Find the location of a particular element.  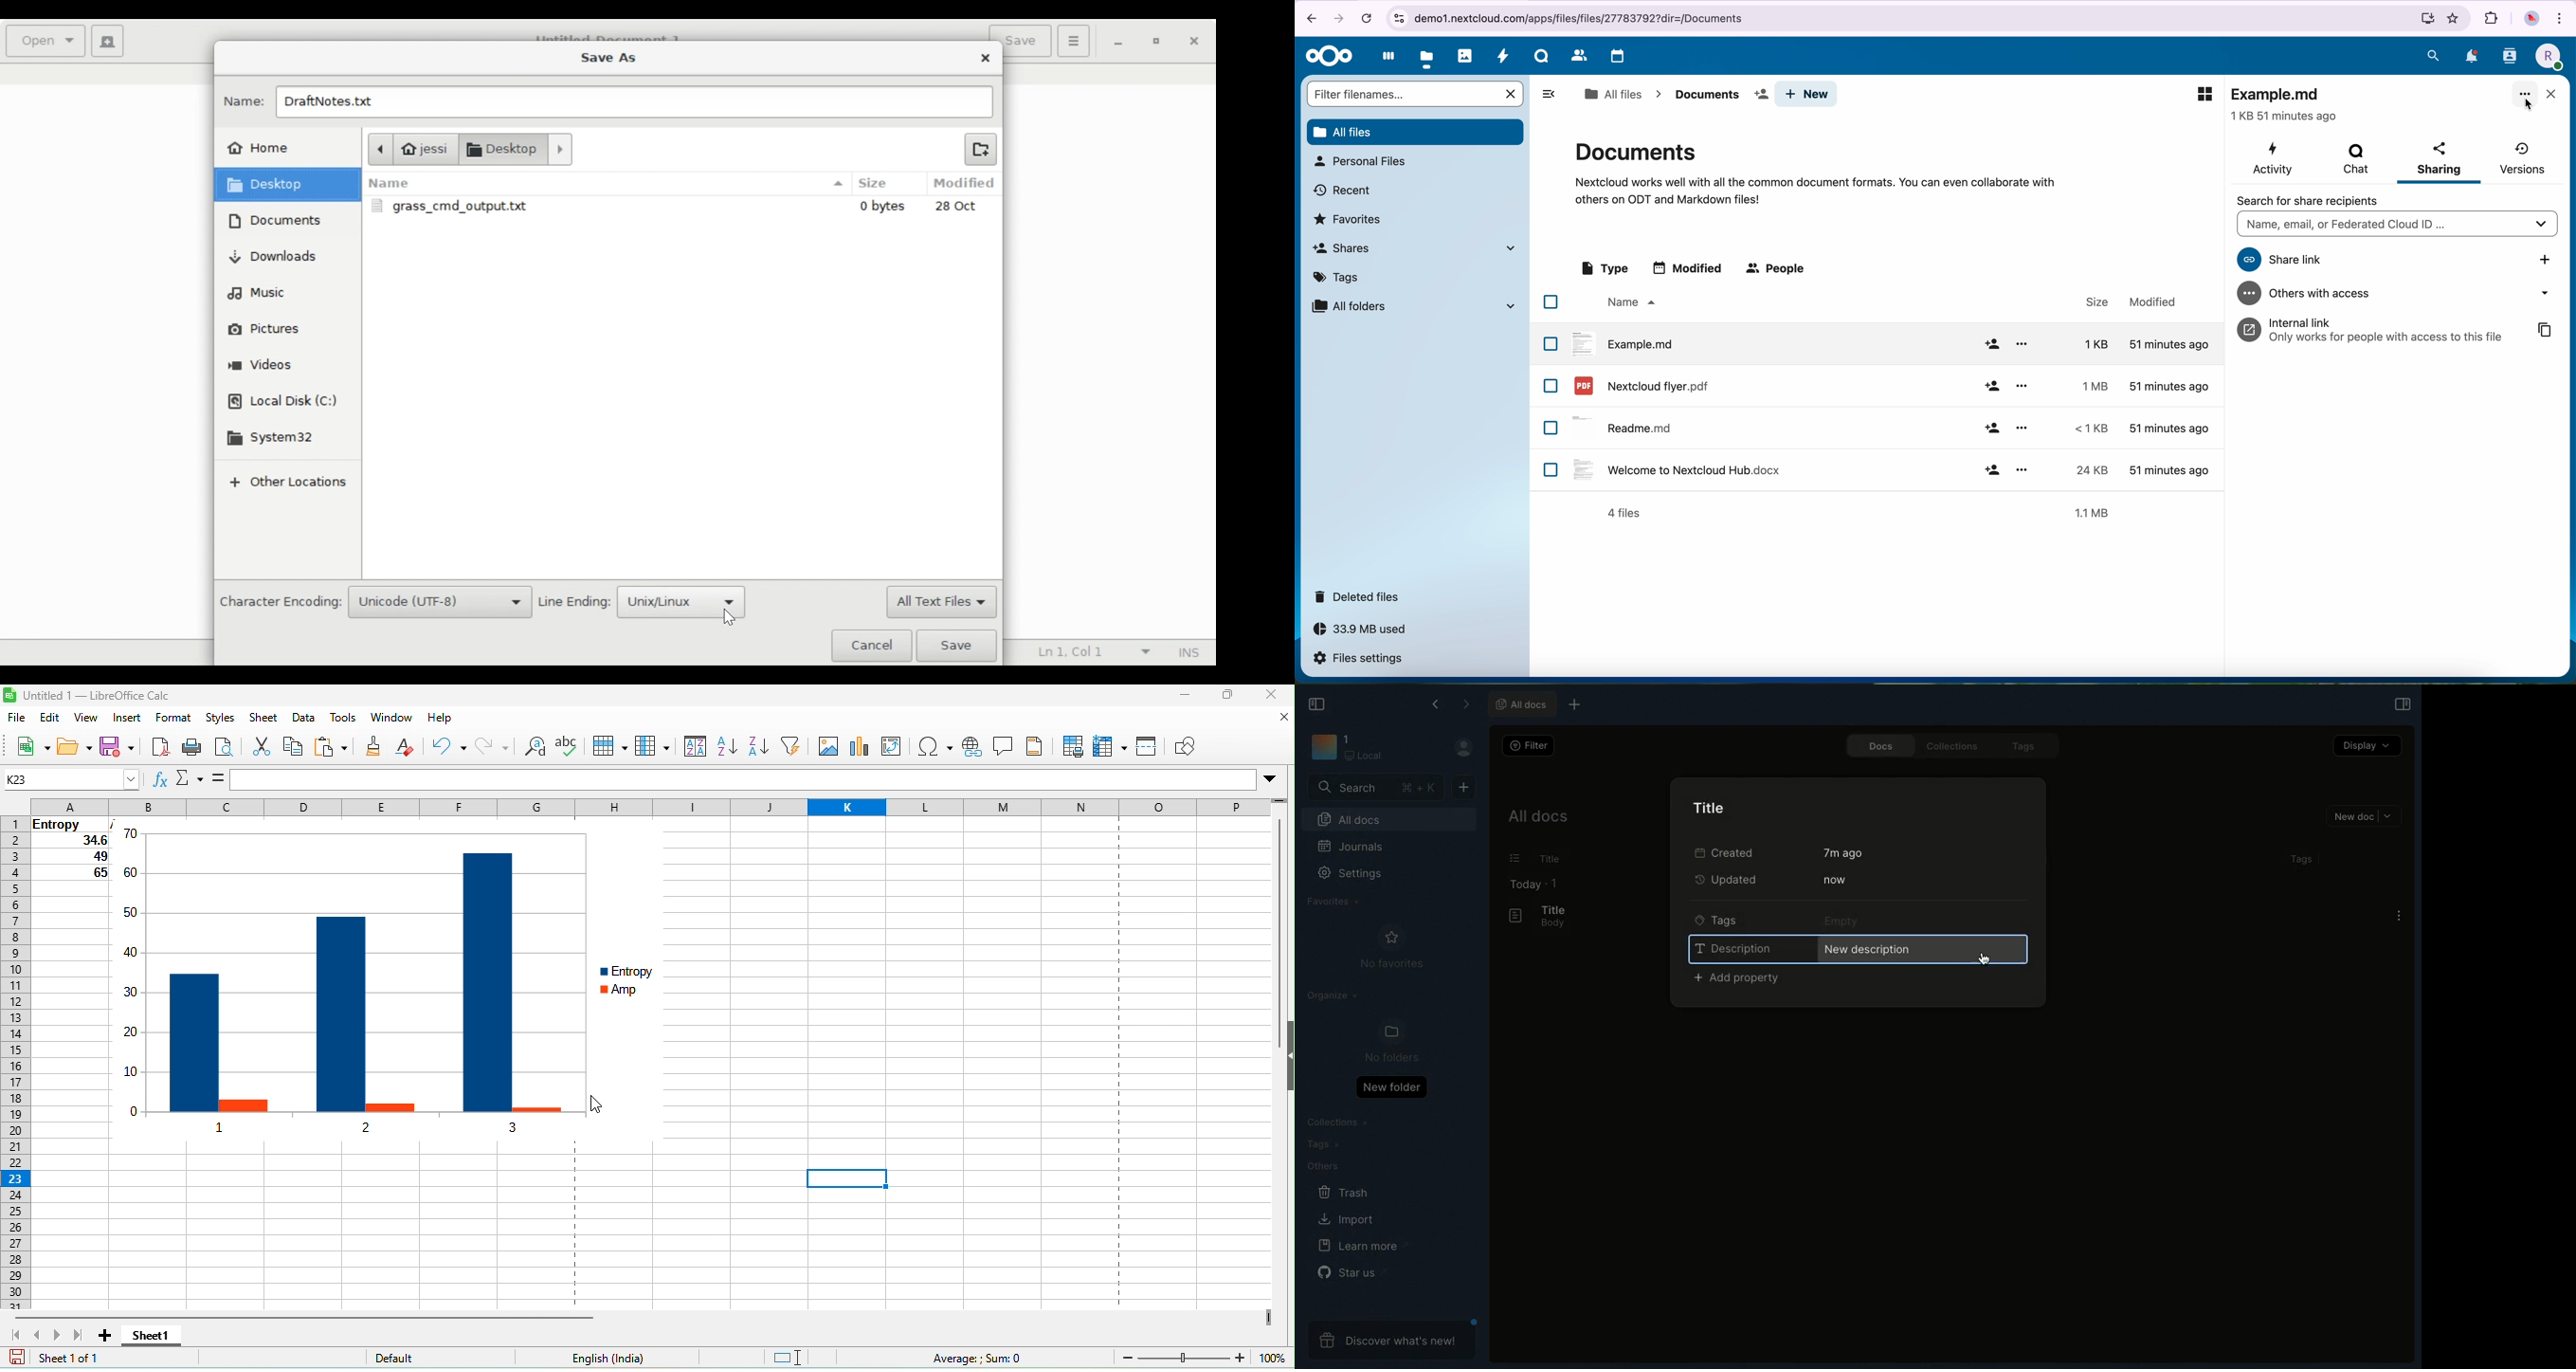

search is located at coordinates (2434, 55).